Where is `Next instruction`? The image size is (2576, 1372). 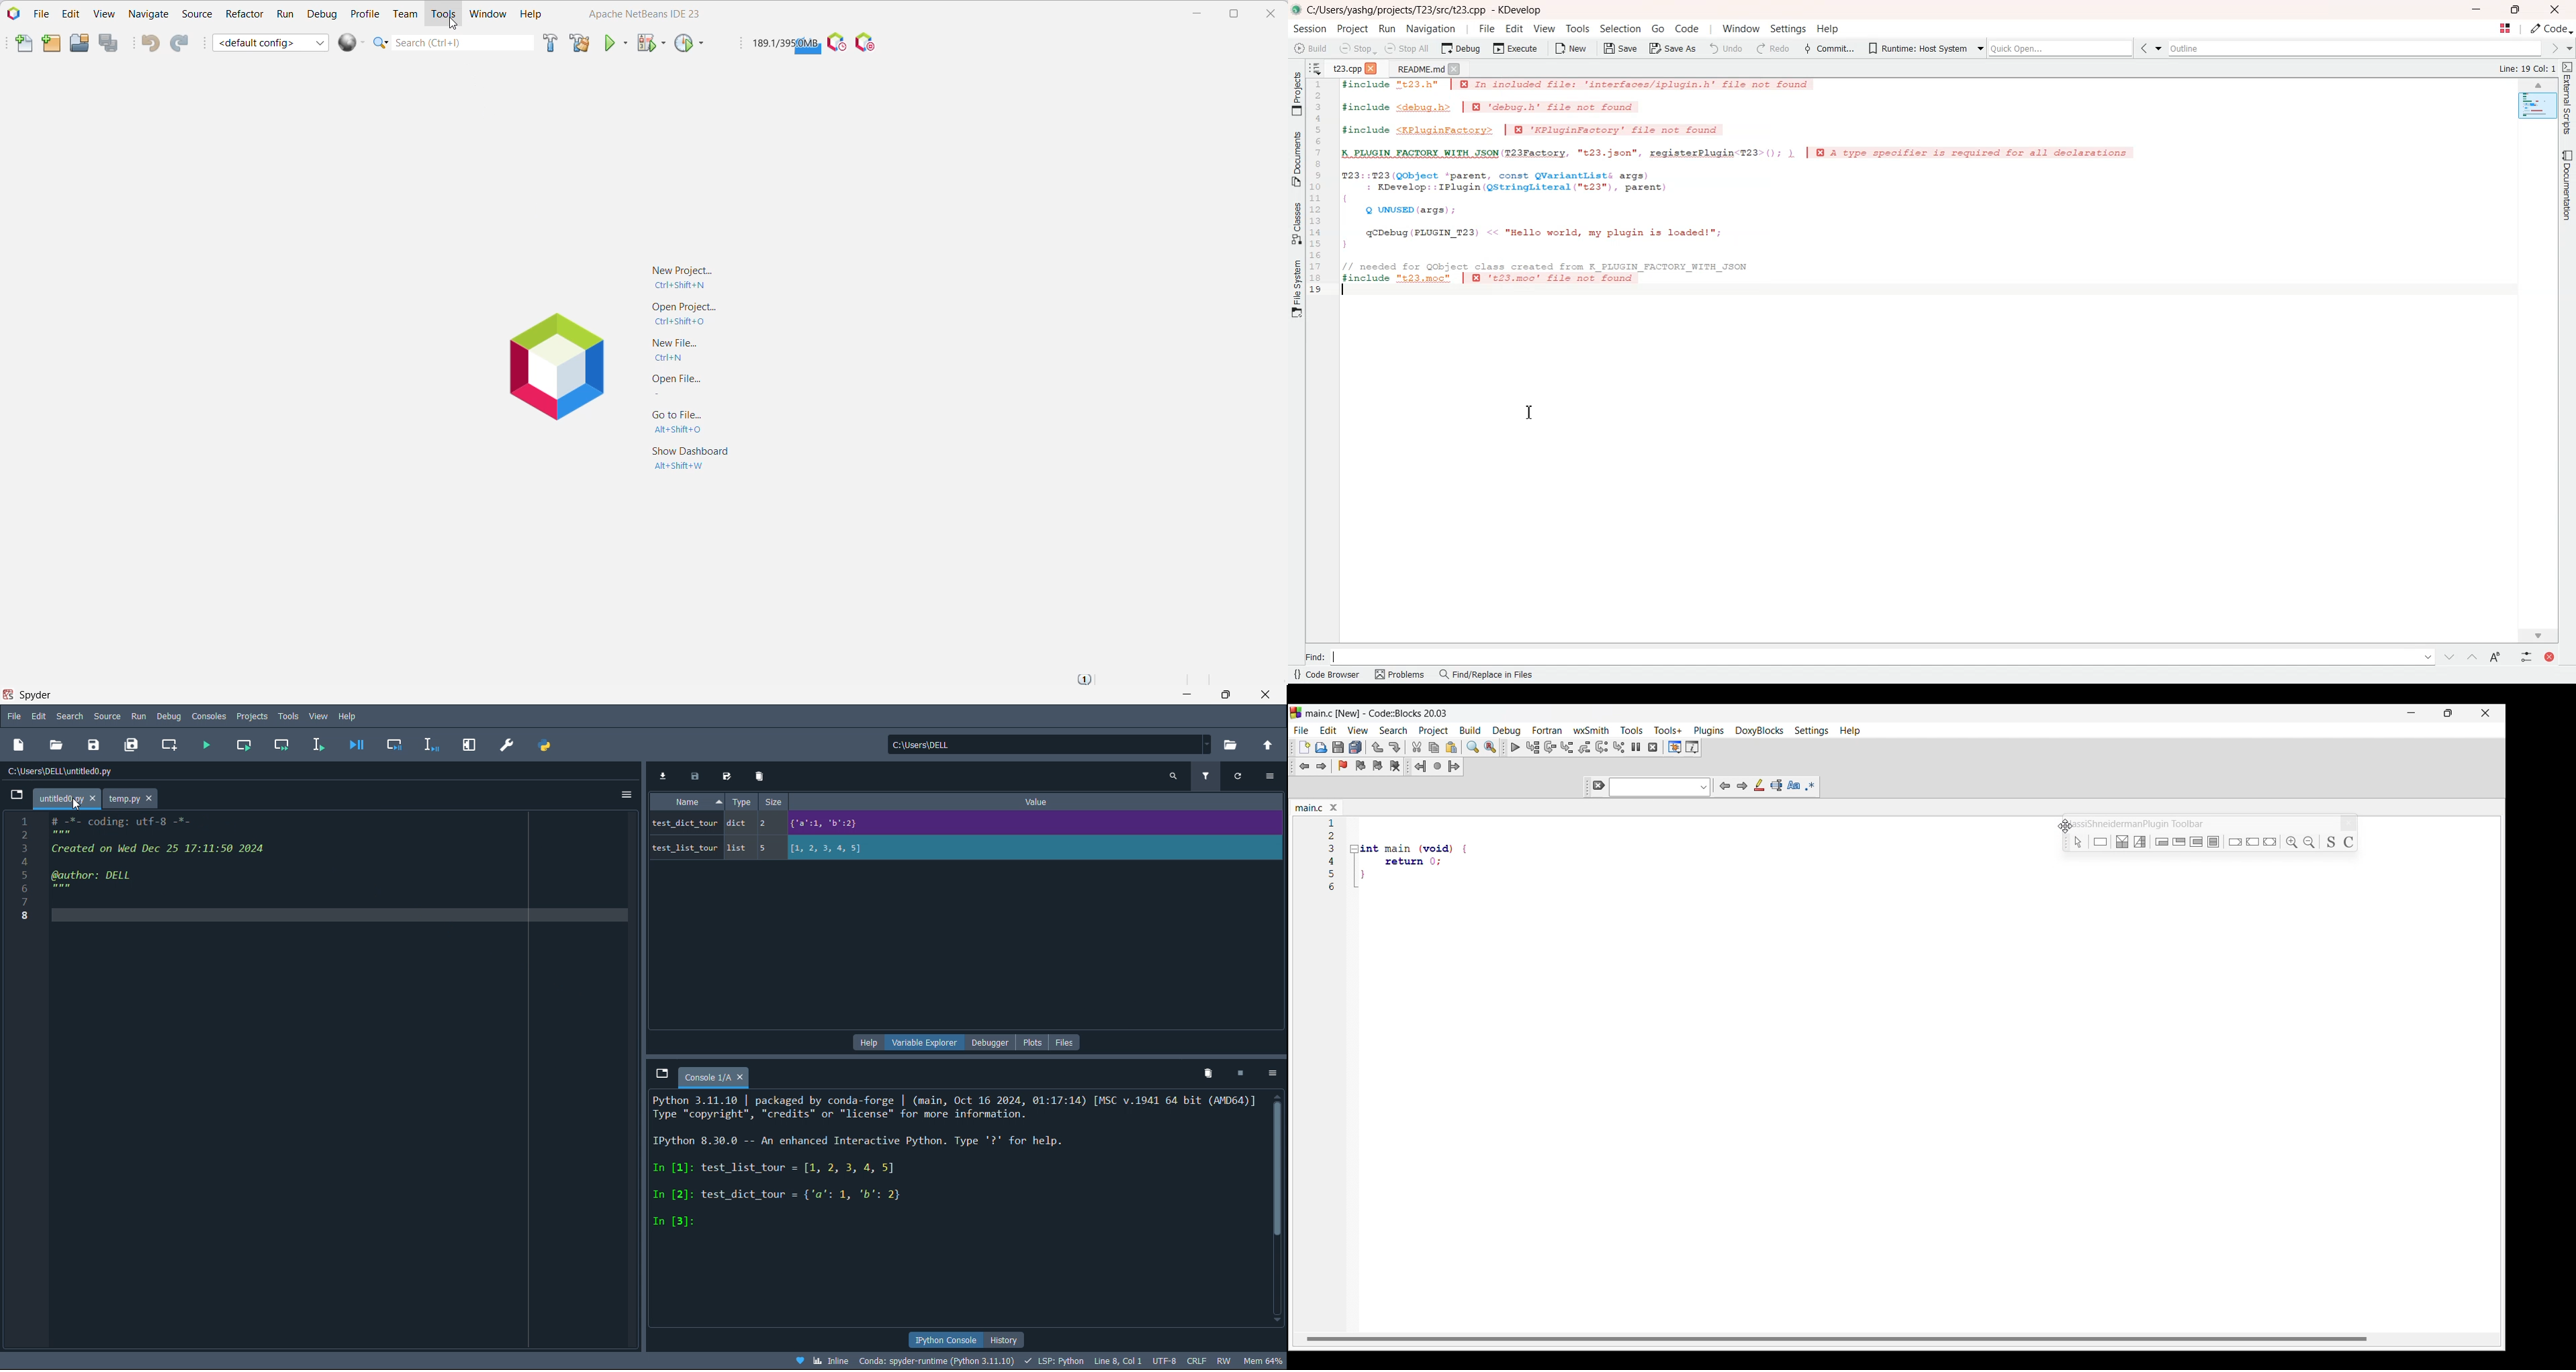 Next instruction is located at coordinates (1602, 747).